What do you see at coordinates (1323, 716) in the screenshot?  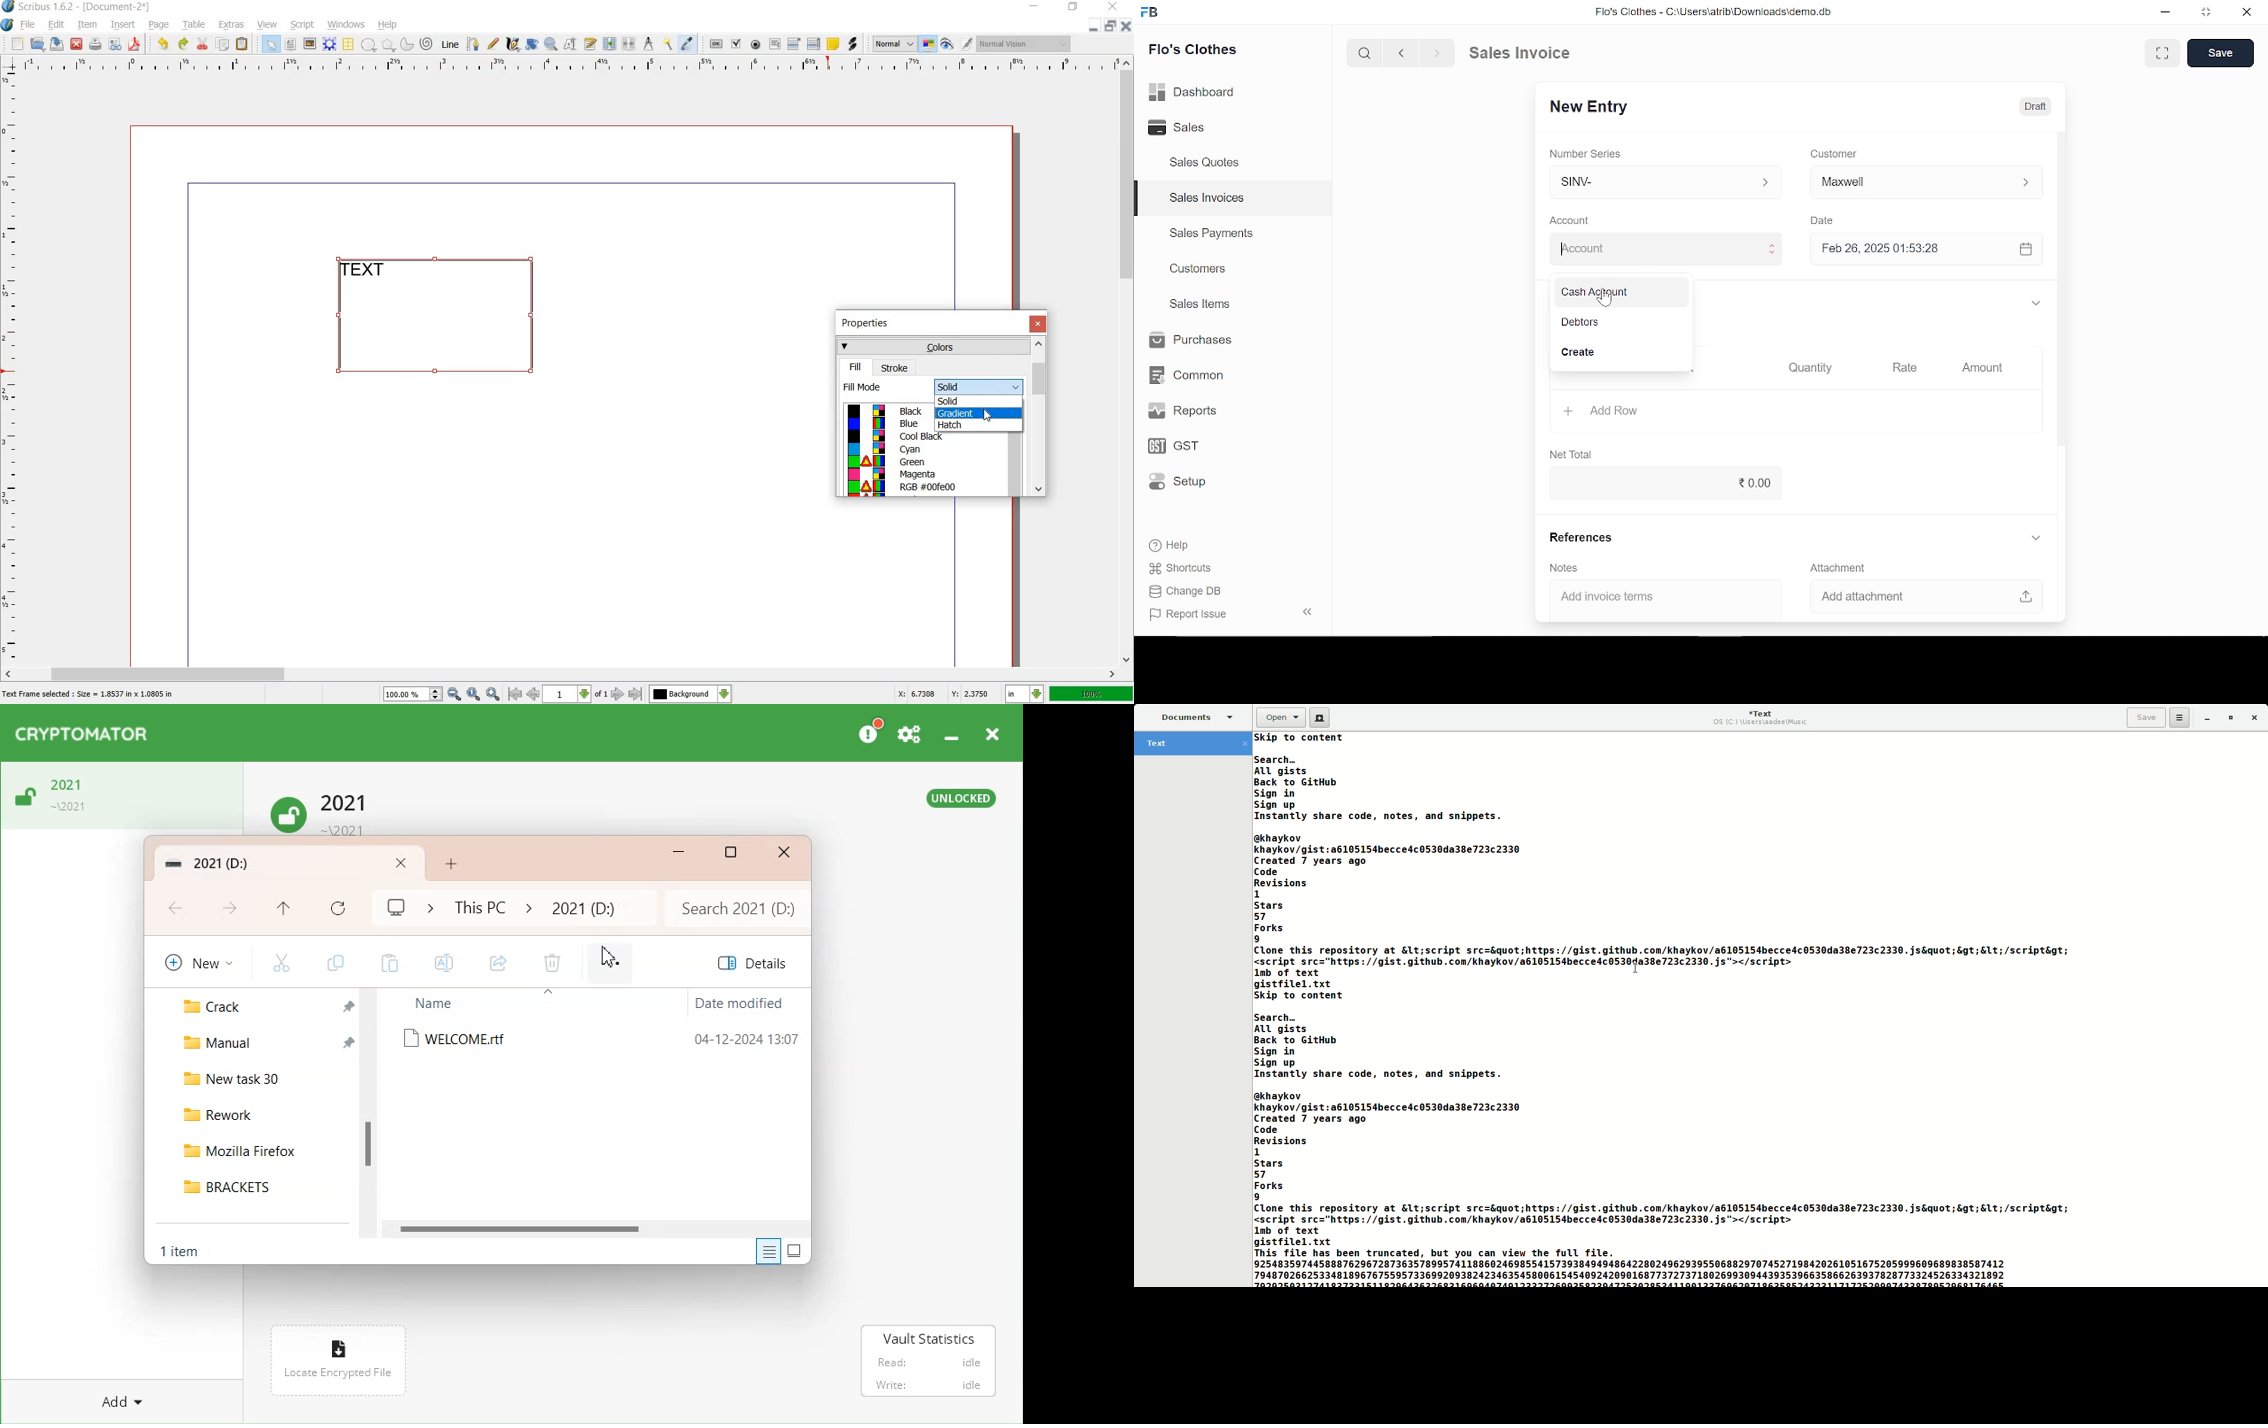 I see `New` at bounding box center [1323, 716].